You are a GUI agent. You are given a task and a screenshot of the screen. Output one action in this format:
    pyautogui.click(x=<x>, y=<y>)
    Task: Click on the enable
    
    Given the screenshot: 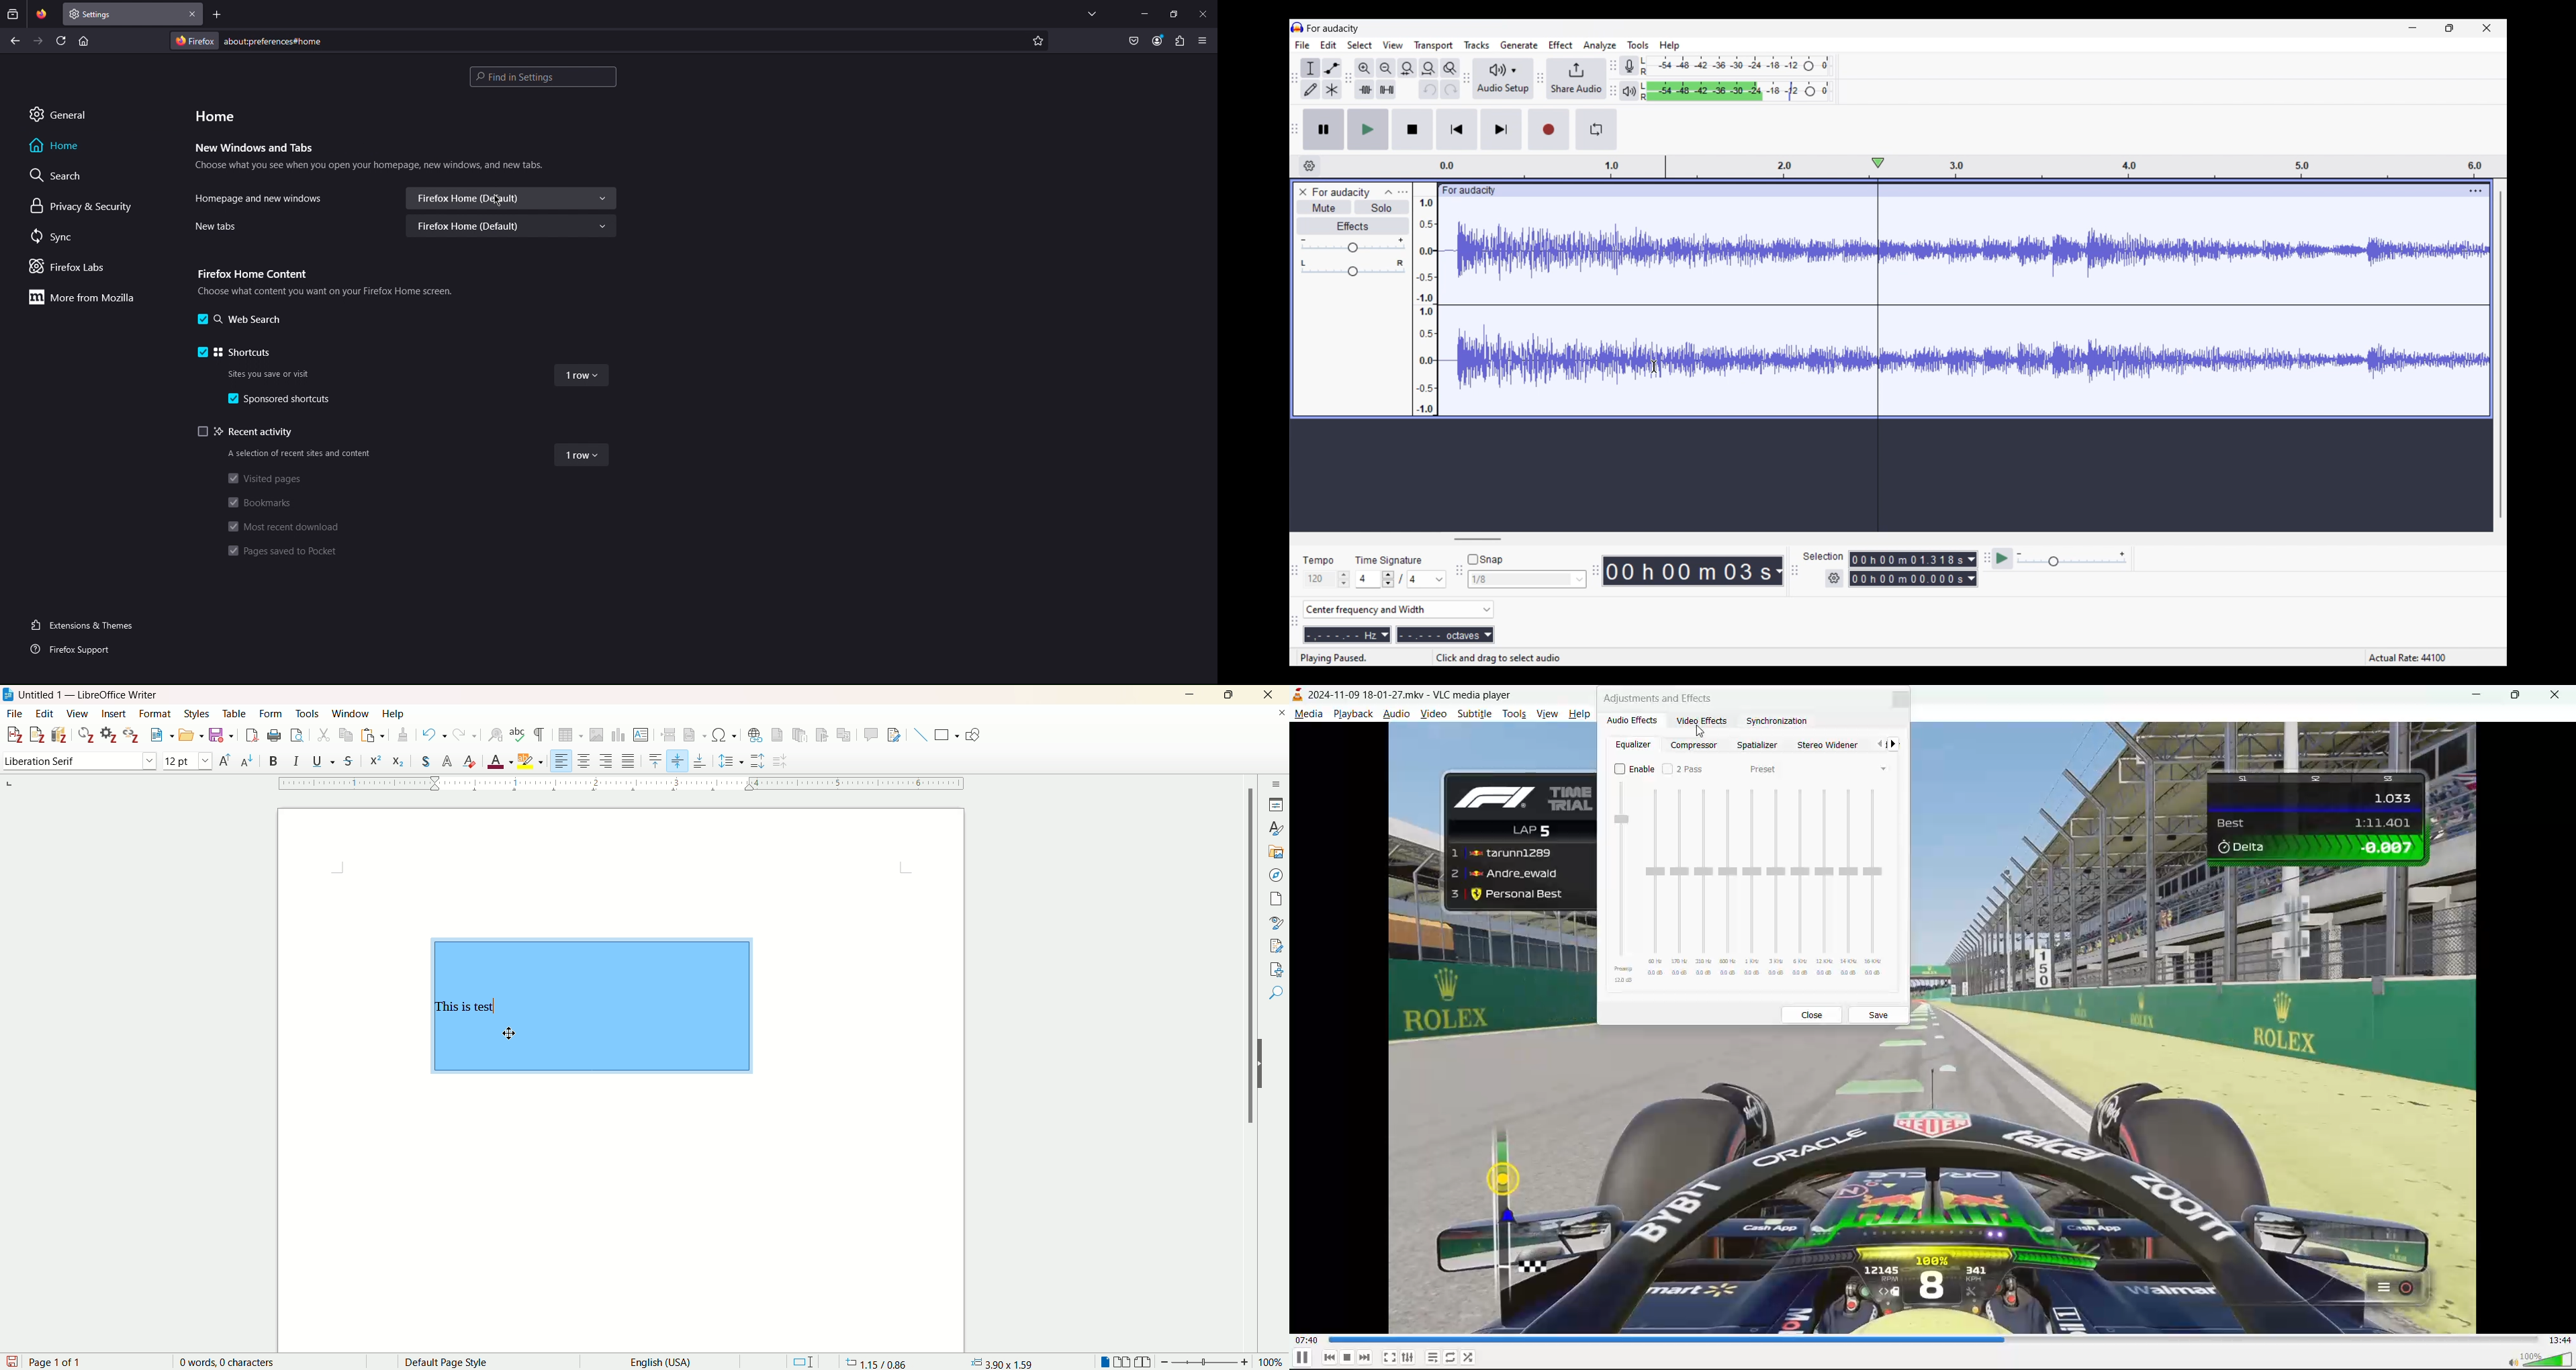 What is the action you would take?
    pyautogui.click(x=1634, y=769)
    